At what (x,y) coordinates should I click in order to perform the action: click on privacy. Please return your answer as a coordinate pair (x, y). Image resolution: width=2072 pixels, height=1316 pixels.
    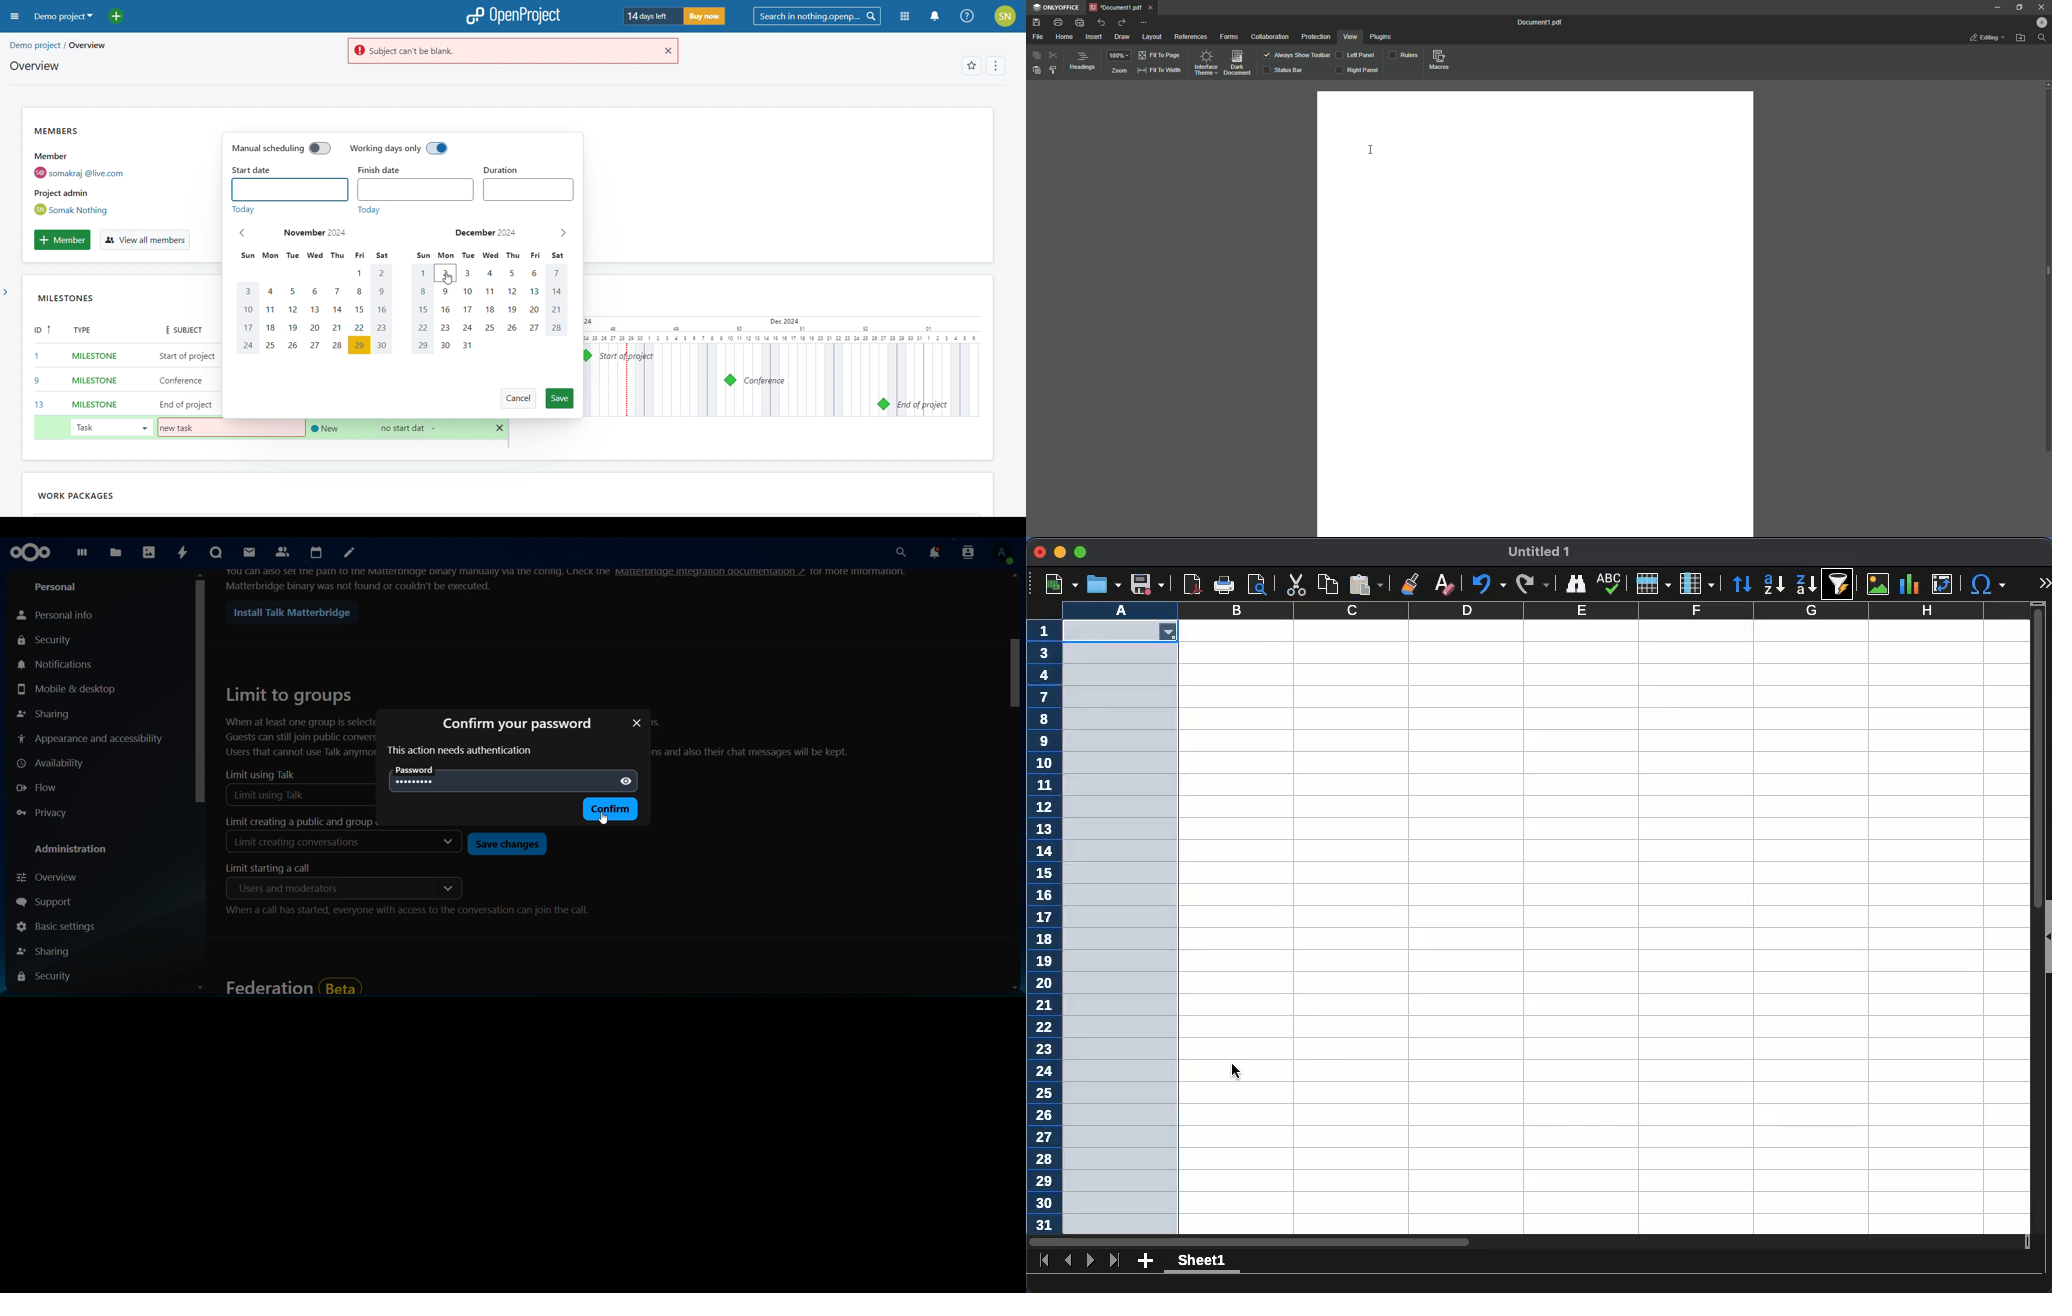
    Looking at the image, I should click on (49, 814).